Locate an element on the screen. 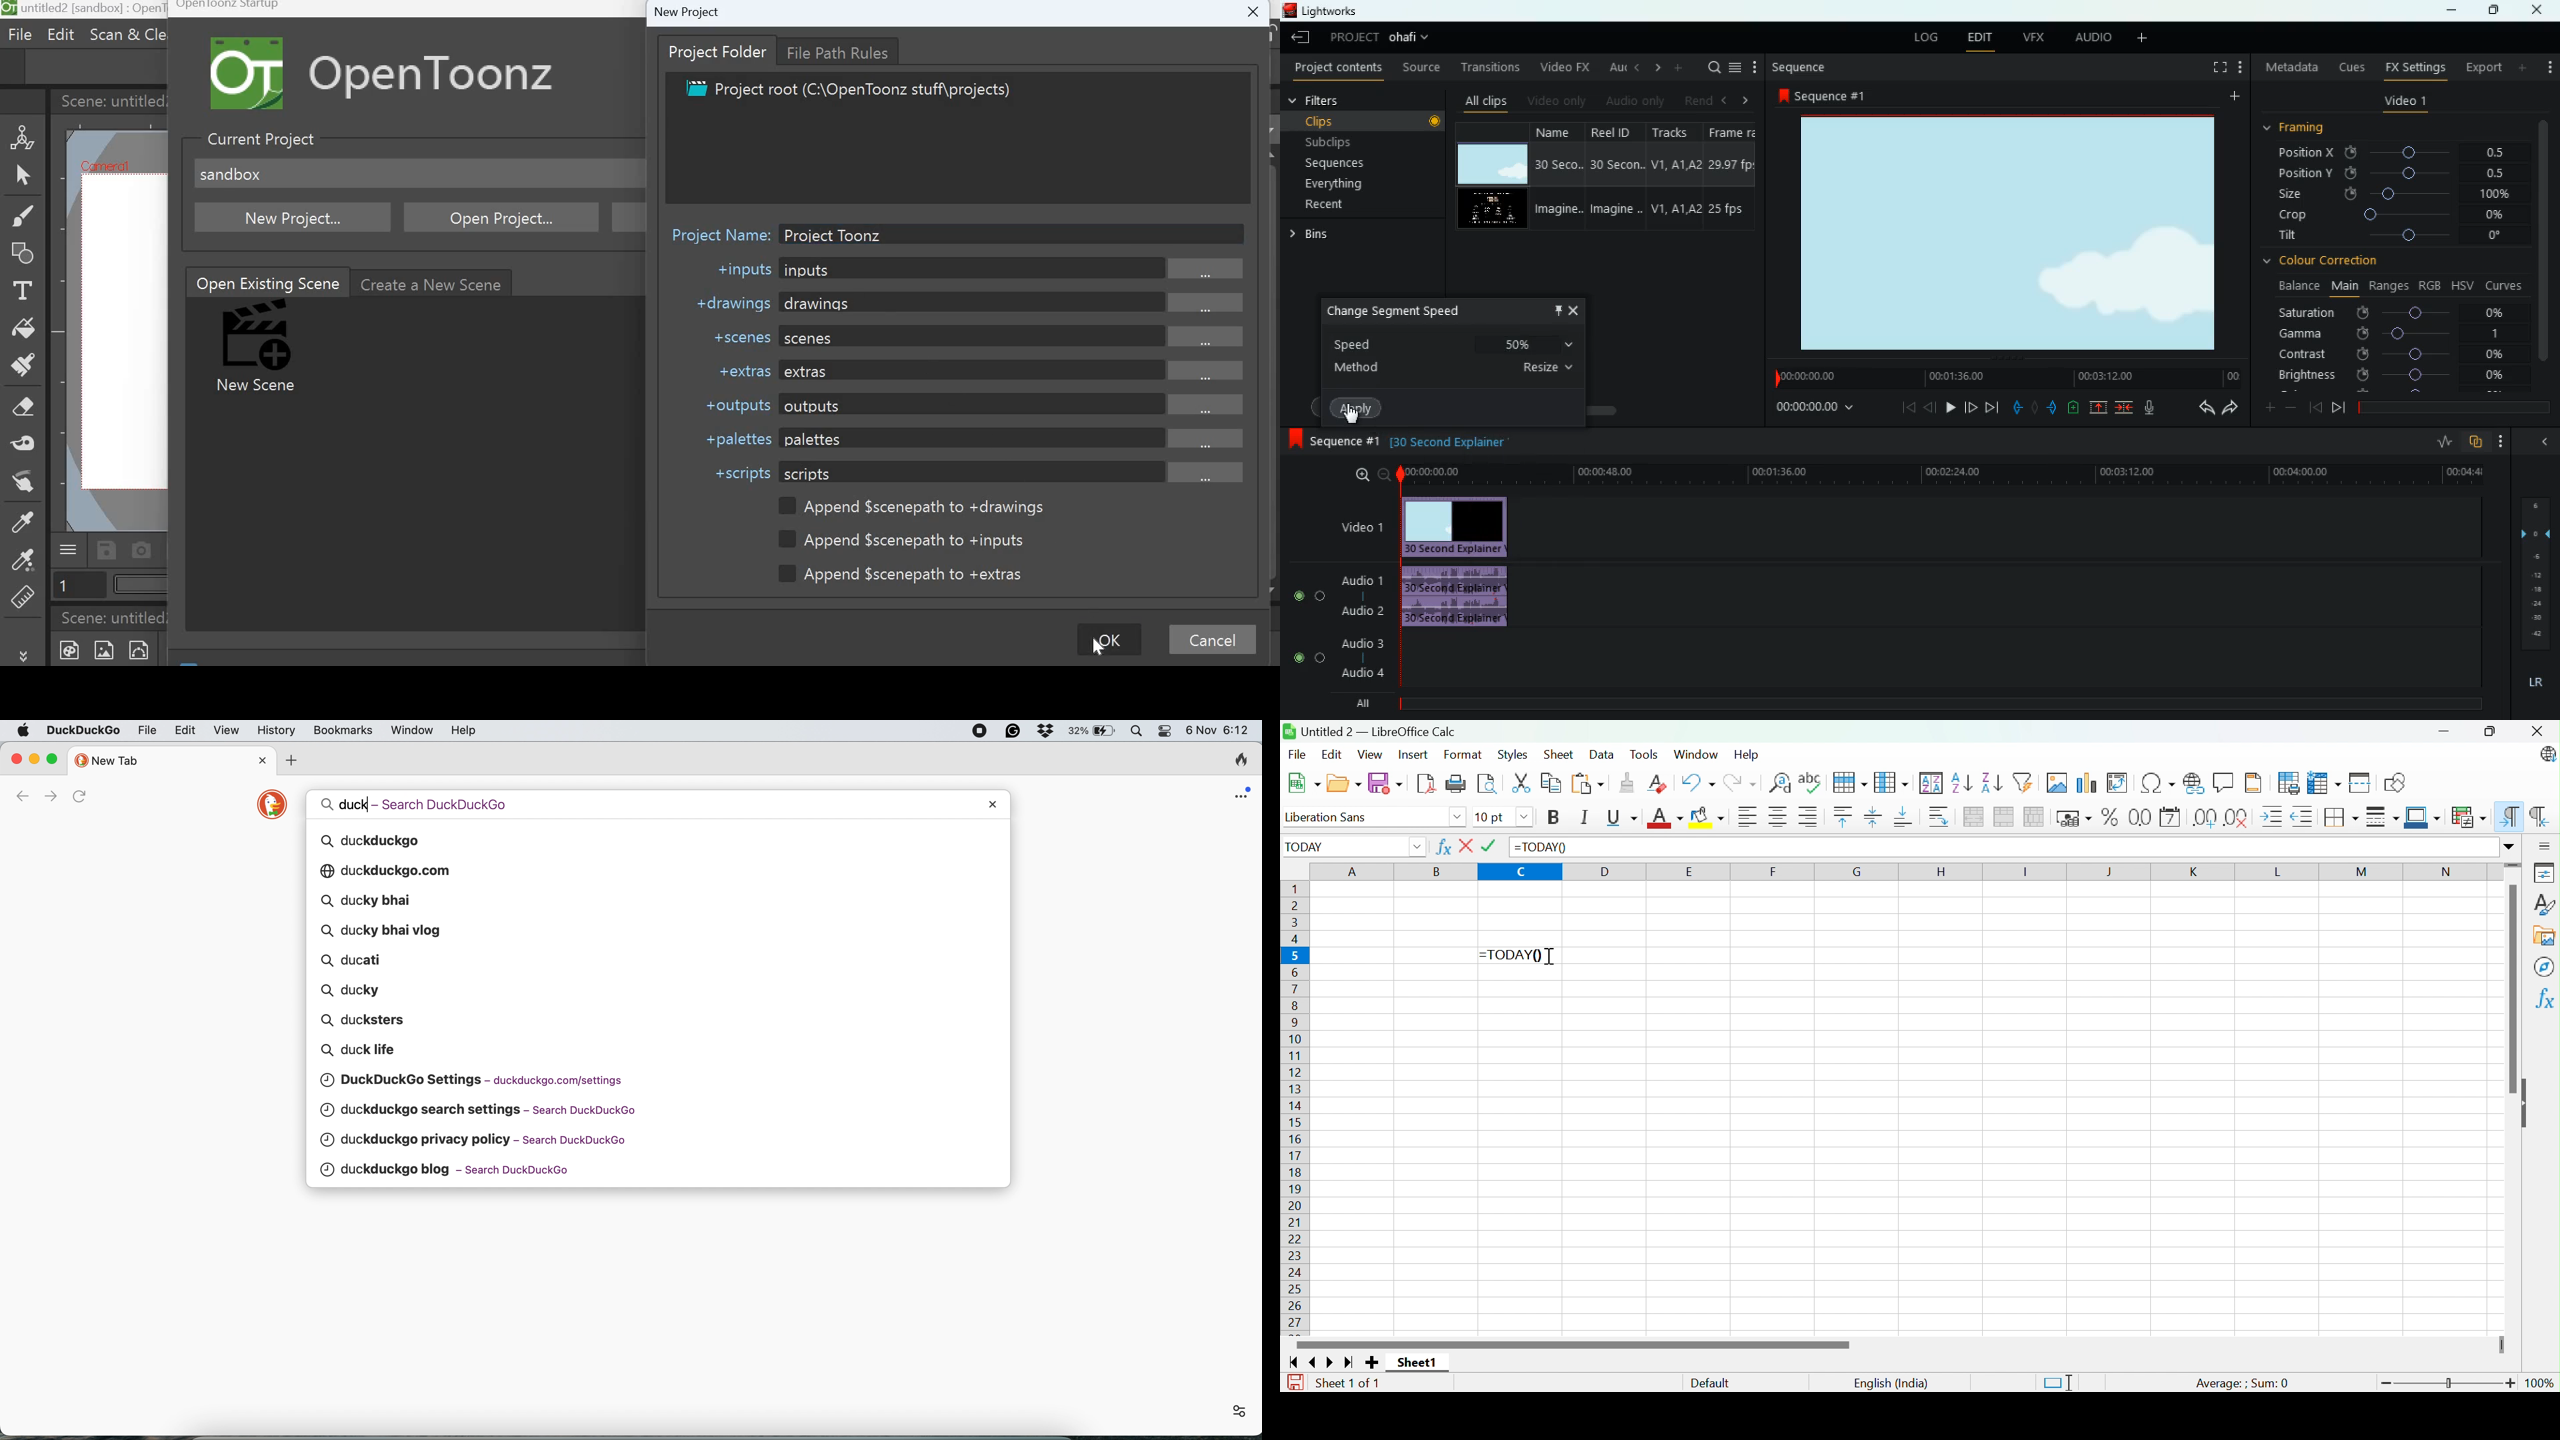  Slider is located at coordinates (2500, 1345).